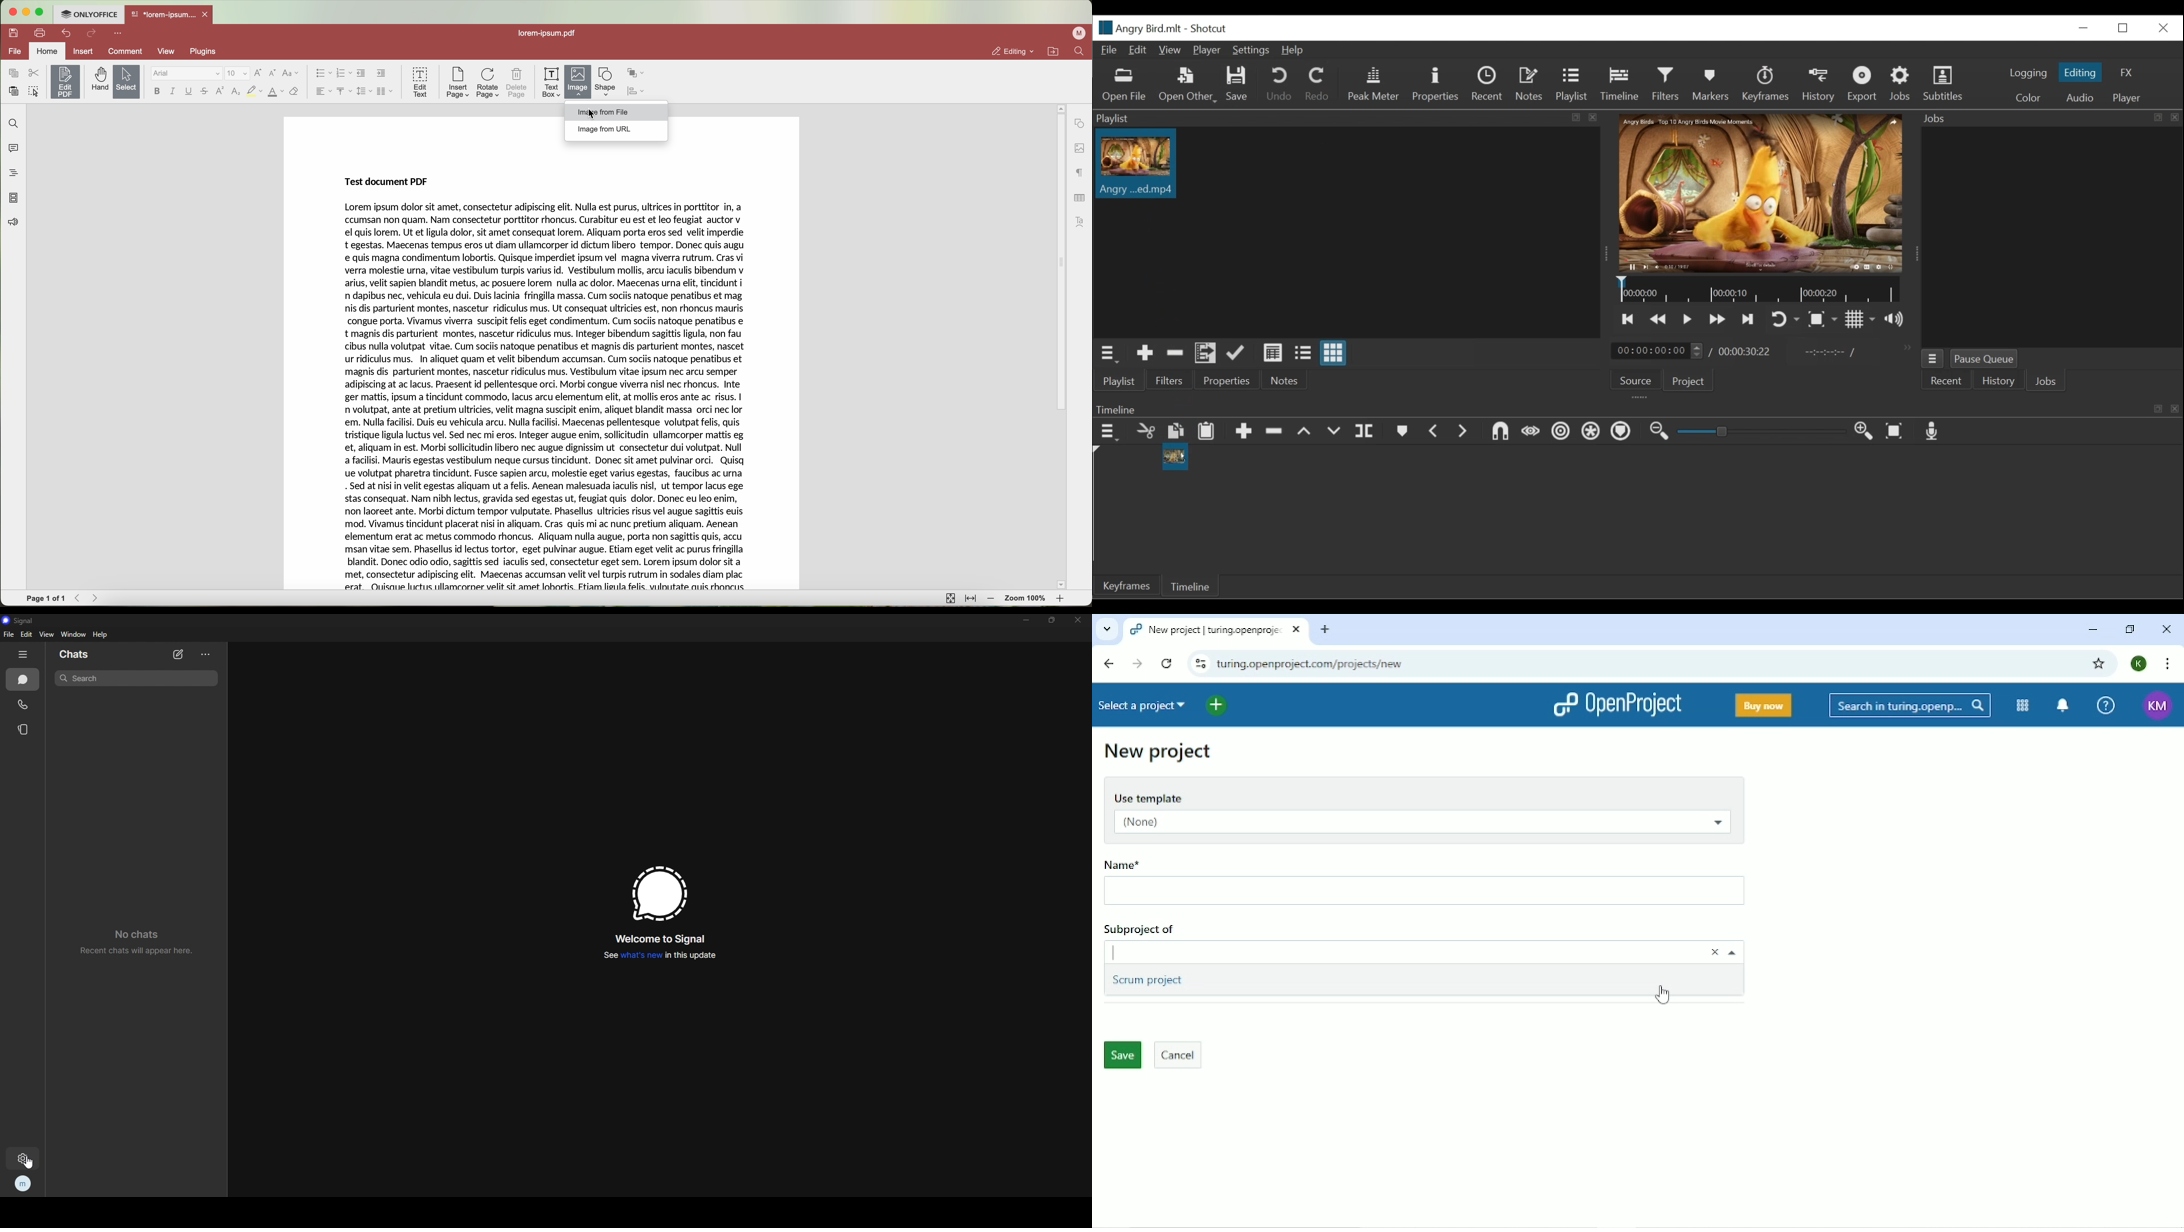  What do you see at coordinates (1366, 432) in the screenshot?
I see `Split playhead` at bounding box center [1366, 432].